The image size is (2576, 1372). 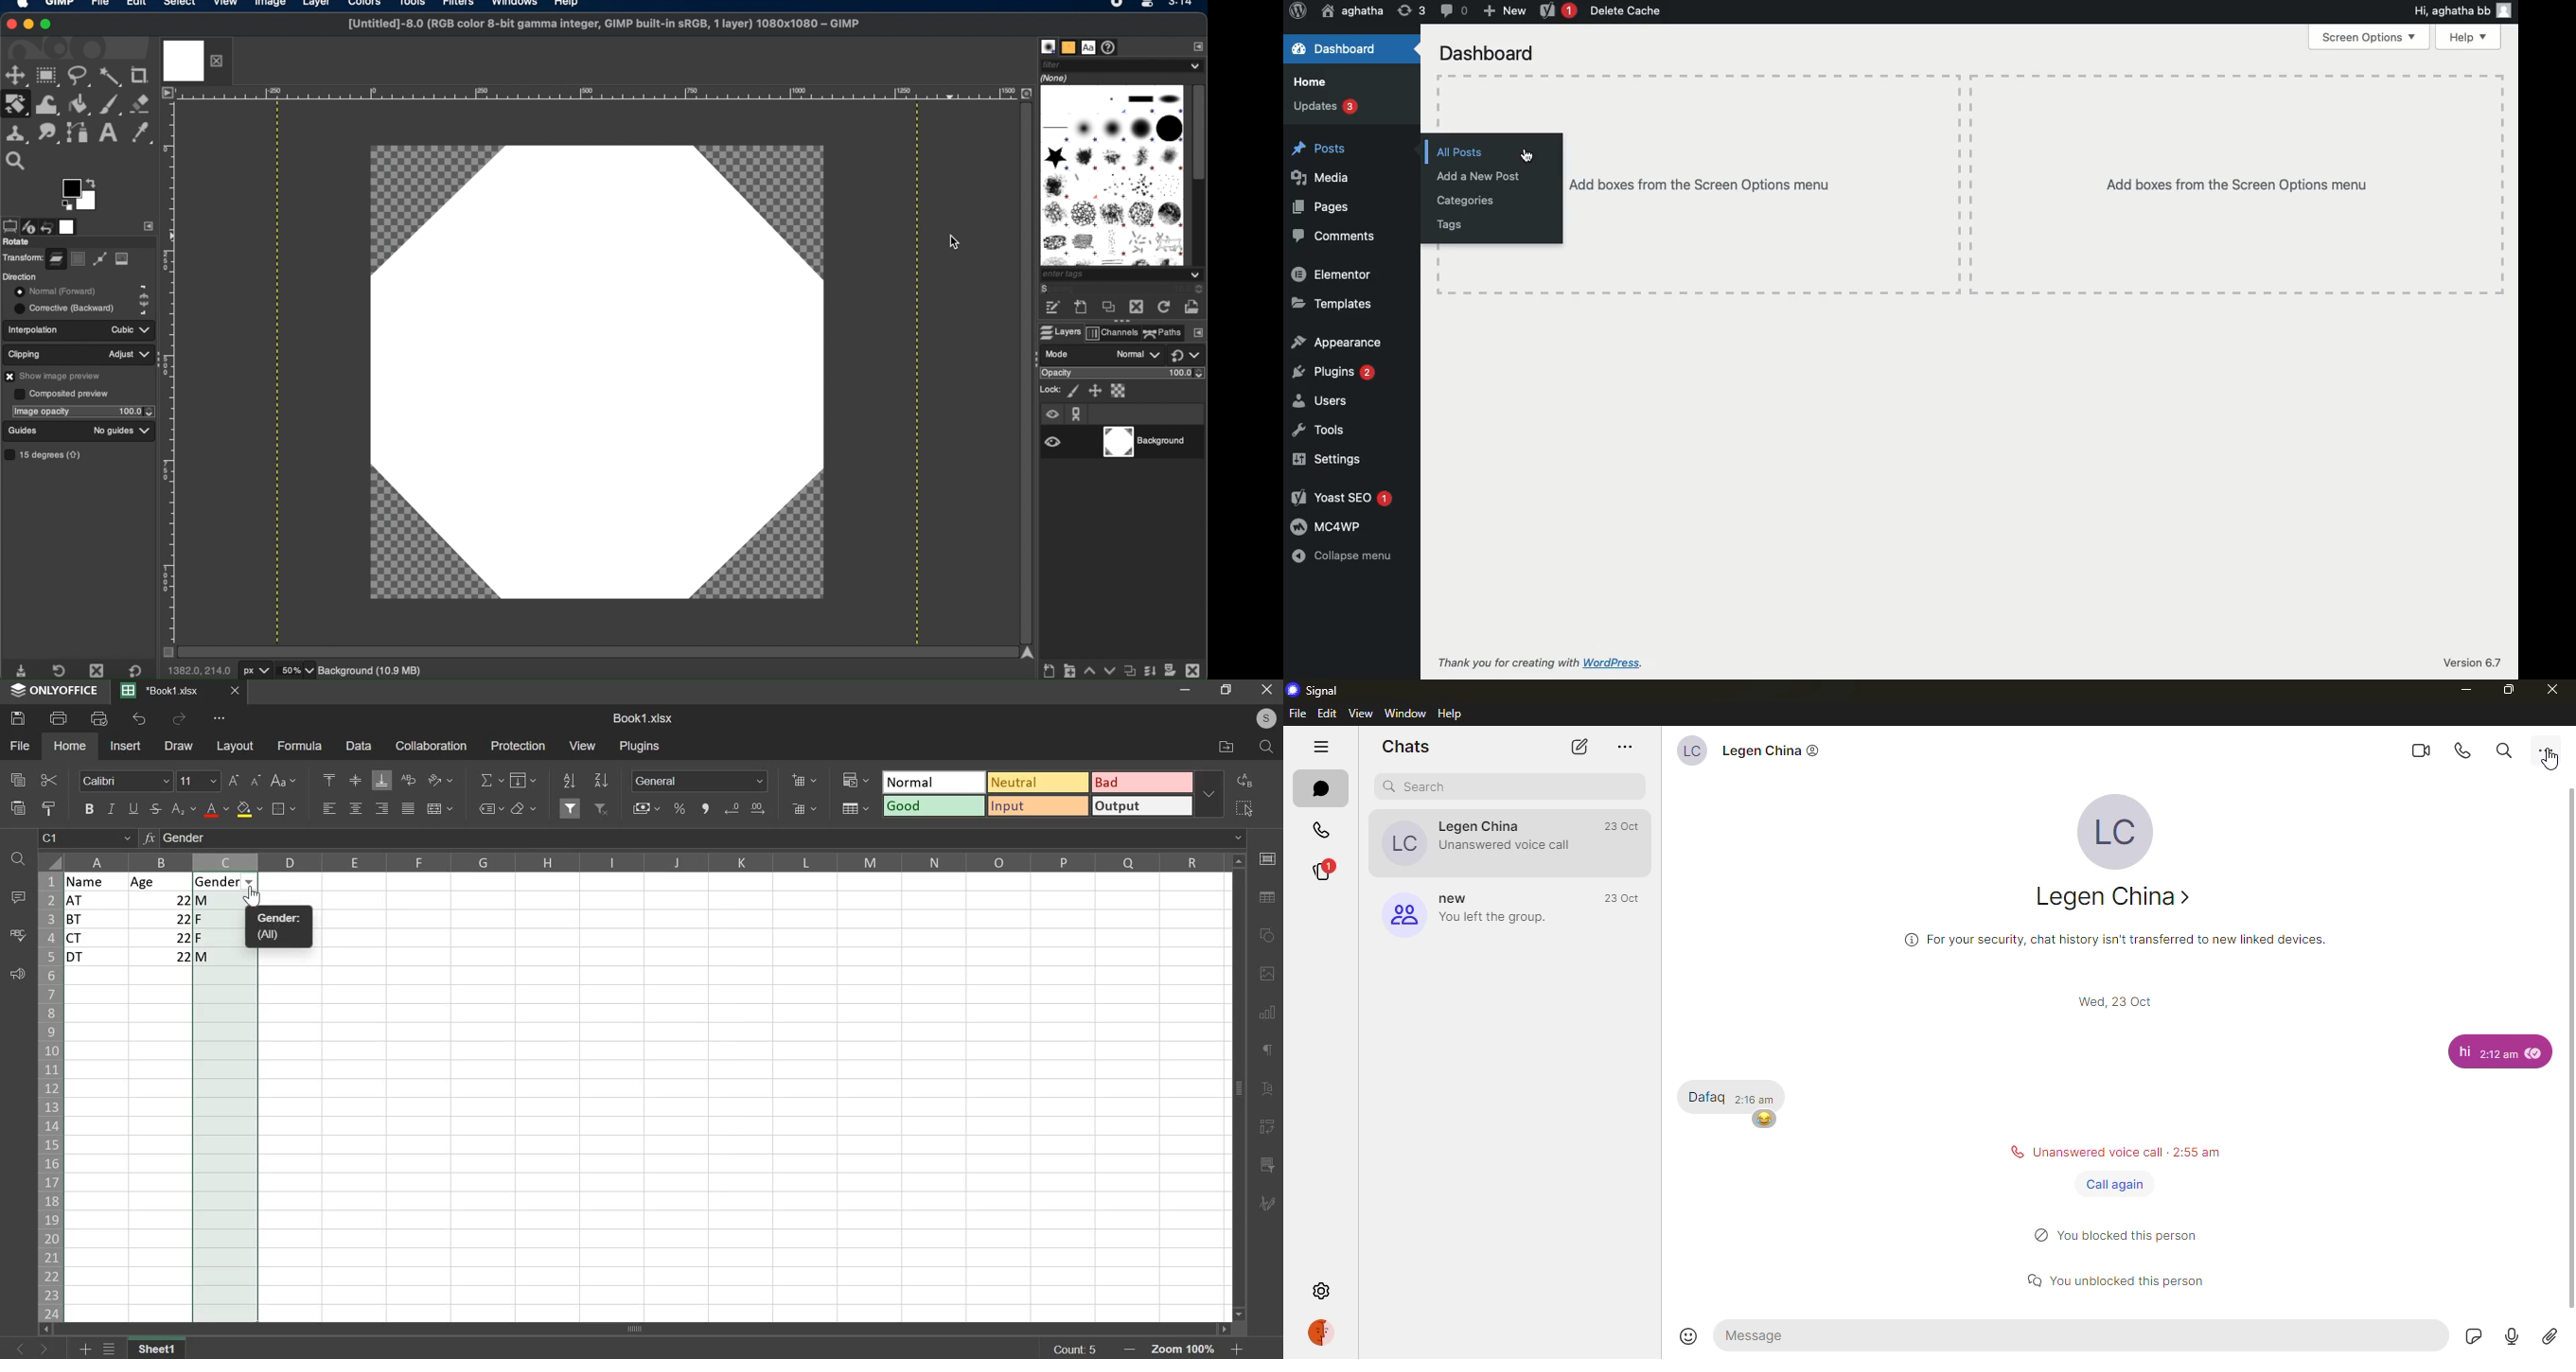 What do you see at coordinates (1760, 184) in the screenshot?
I see `Add boxes from the screen options menu` at bounding box center [1760, 184].